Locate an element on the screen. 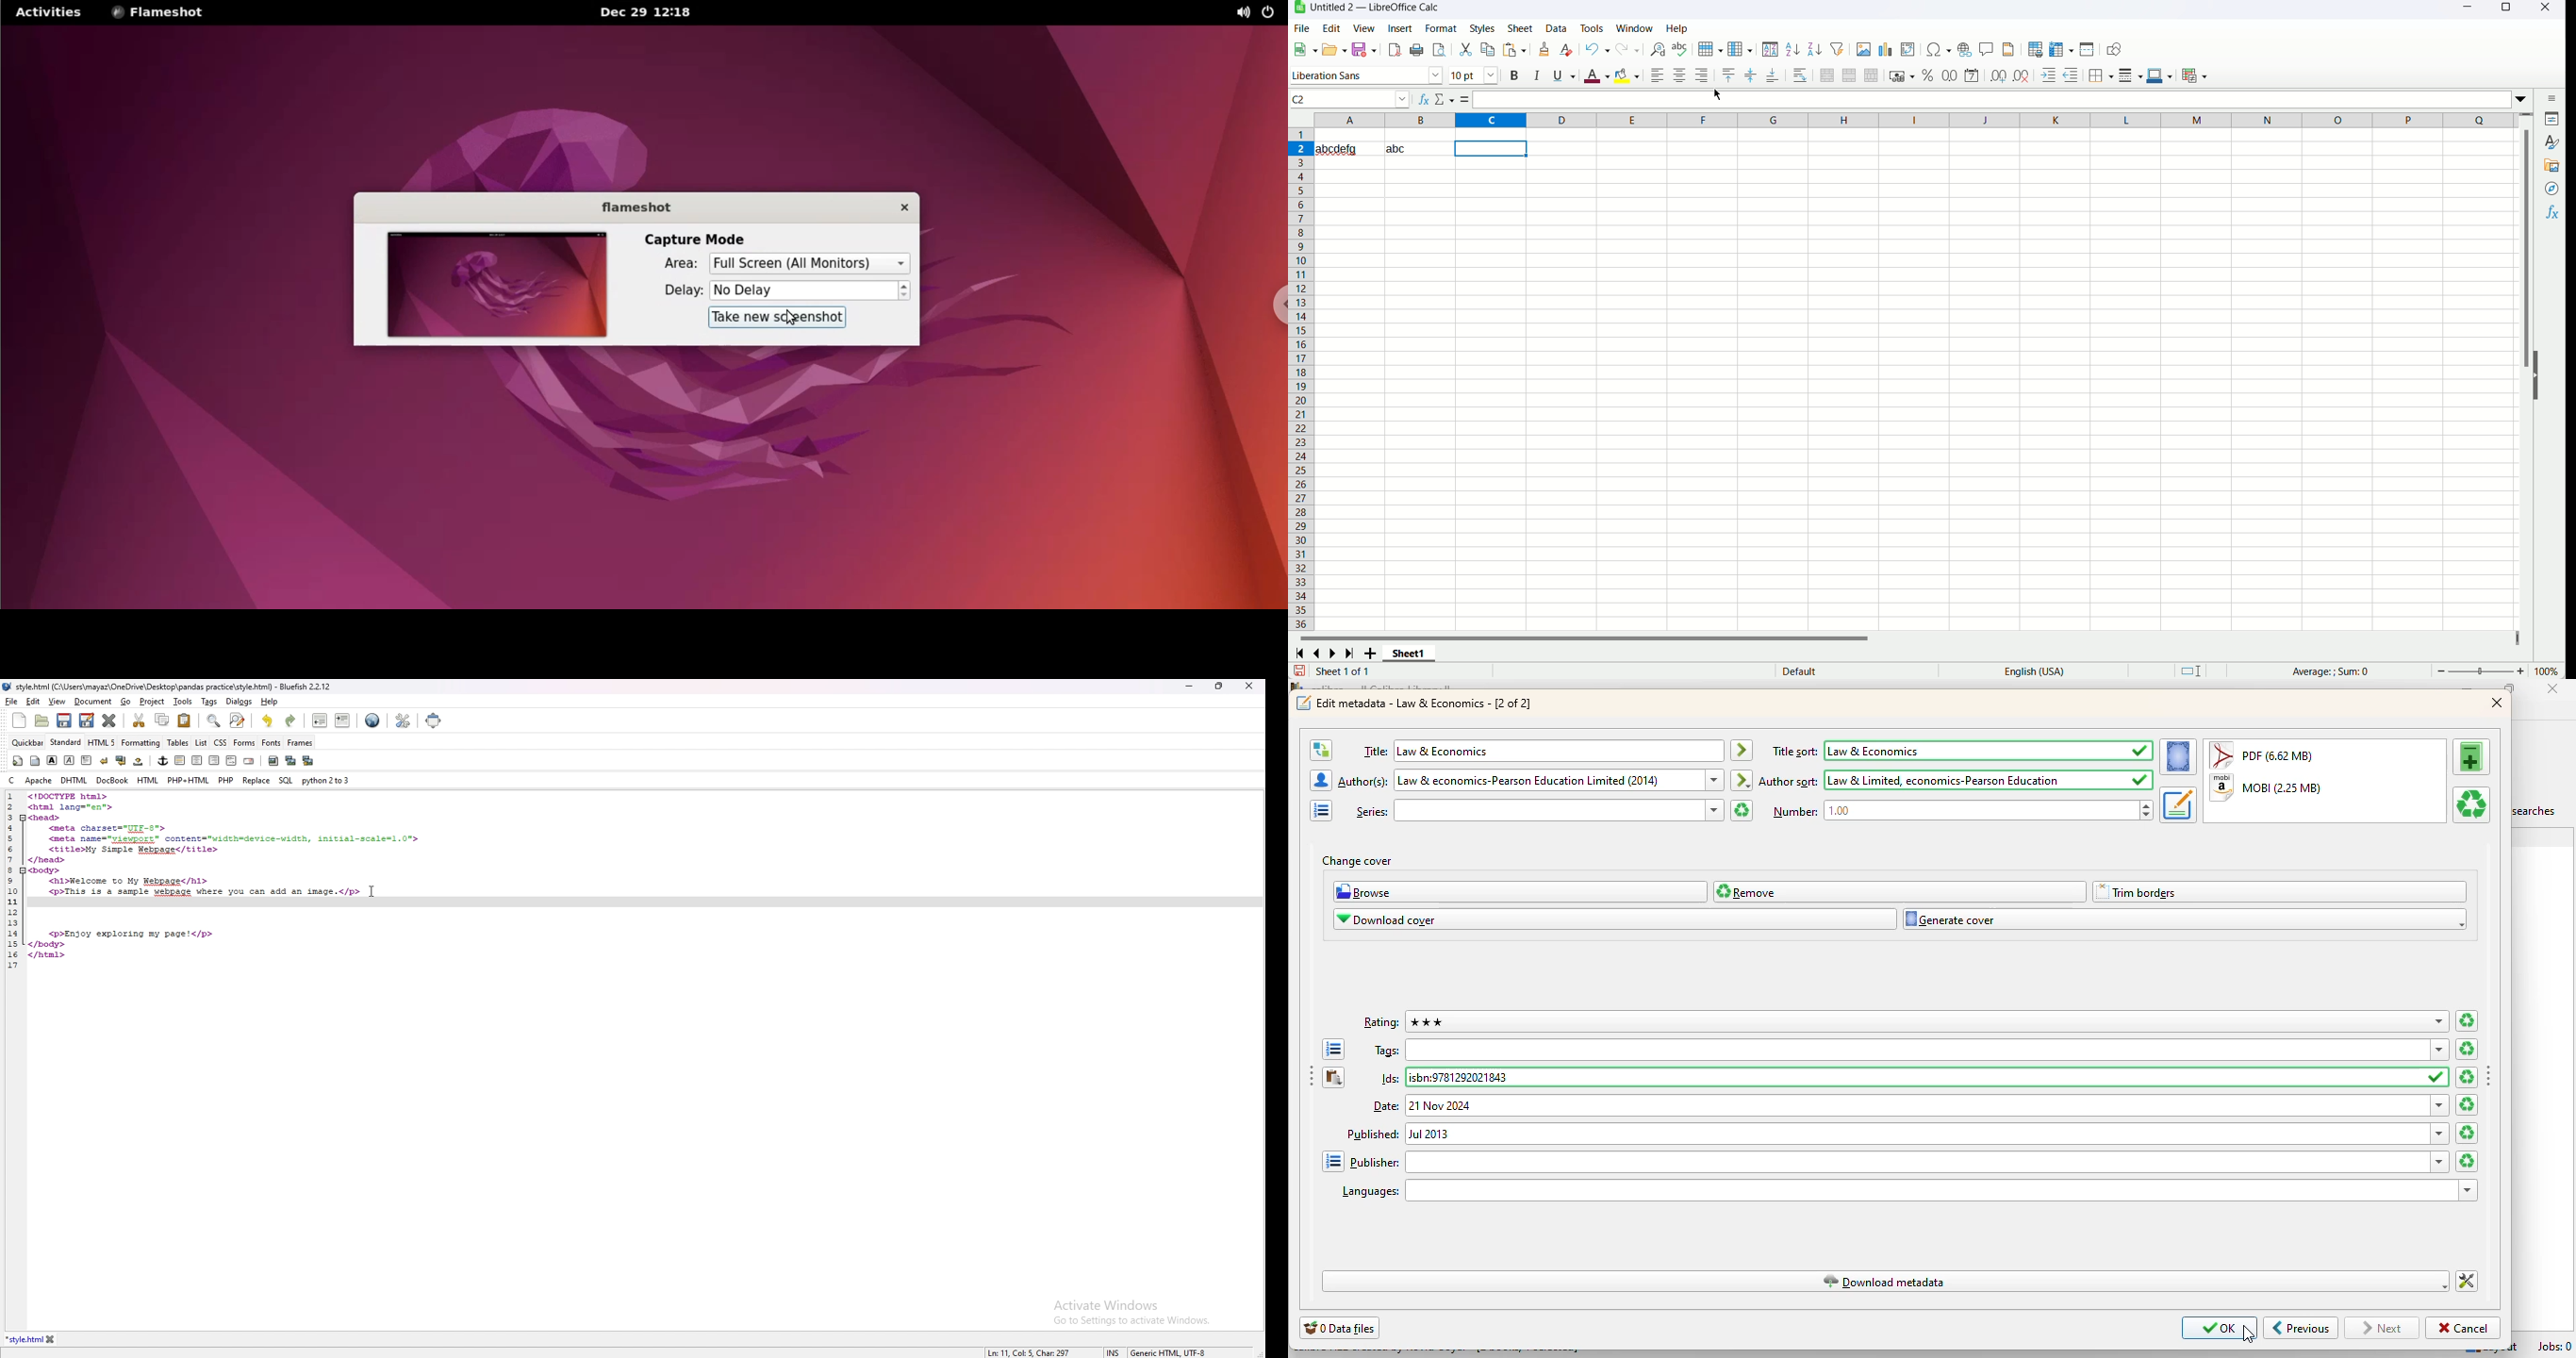  clone formatting is located at coordinates (1544, 51).